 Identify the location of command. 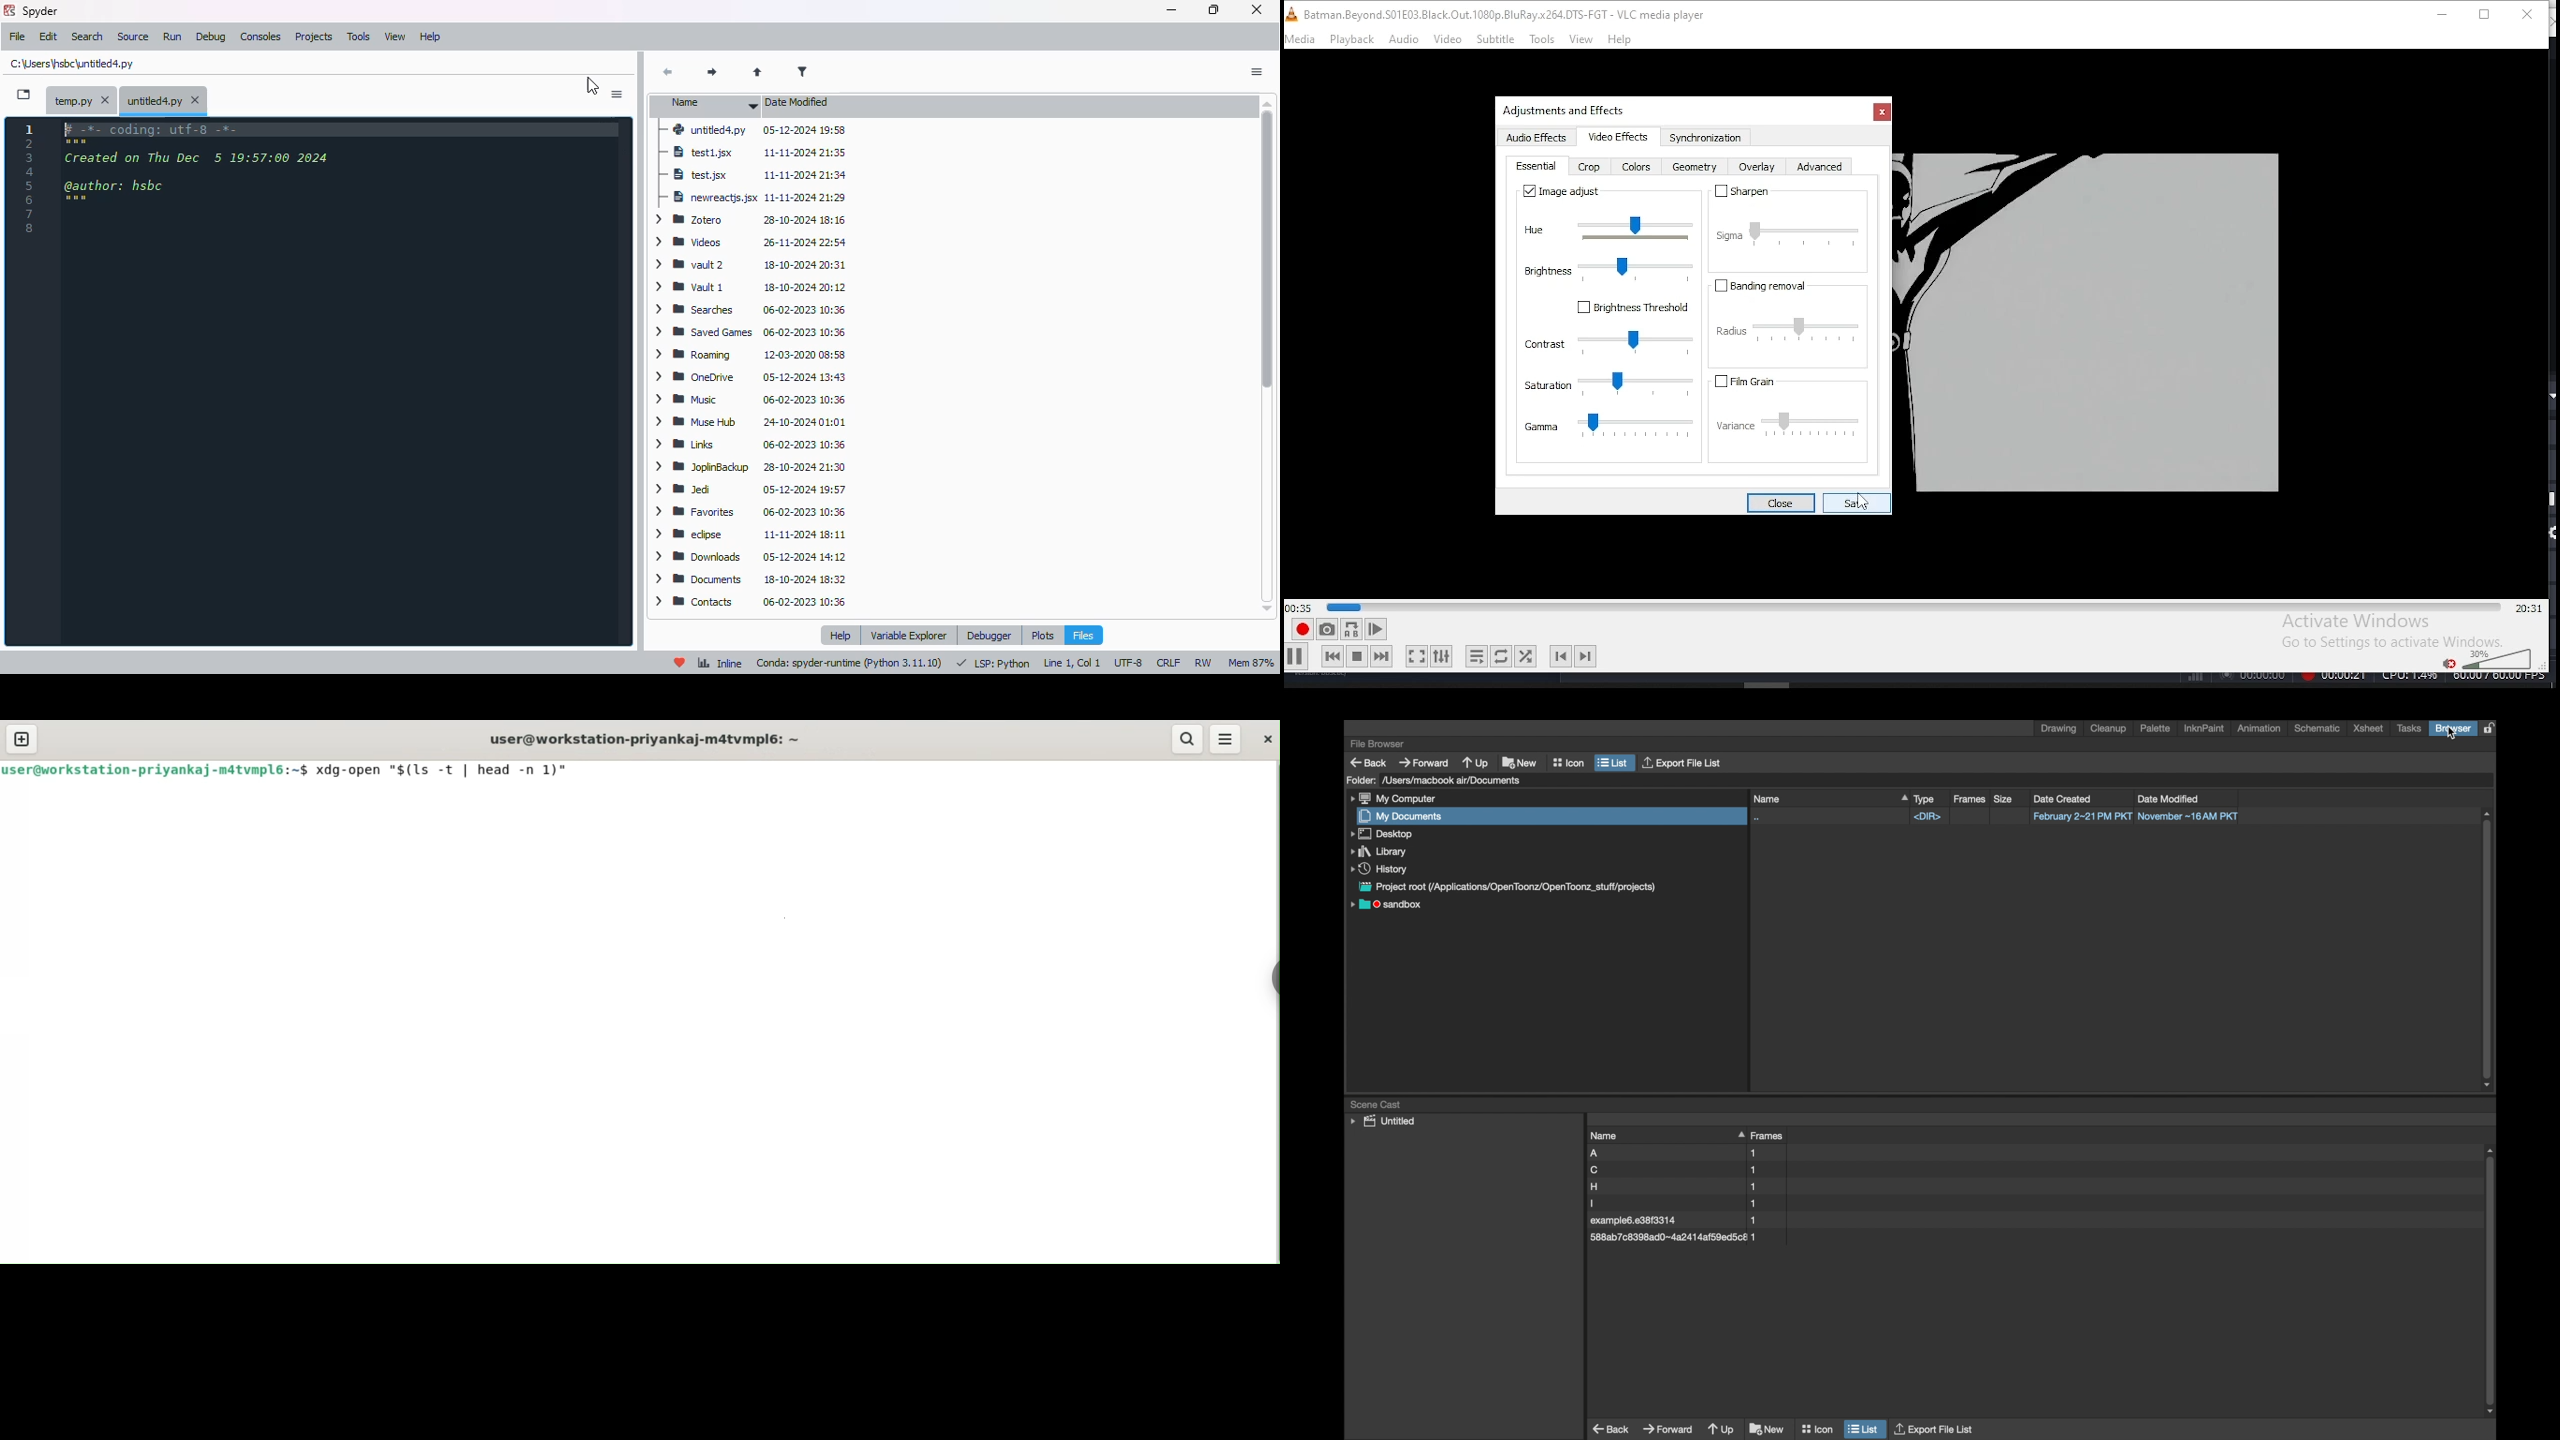
(446, 770).